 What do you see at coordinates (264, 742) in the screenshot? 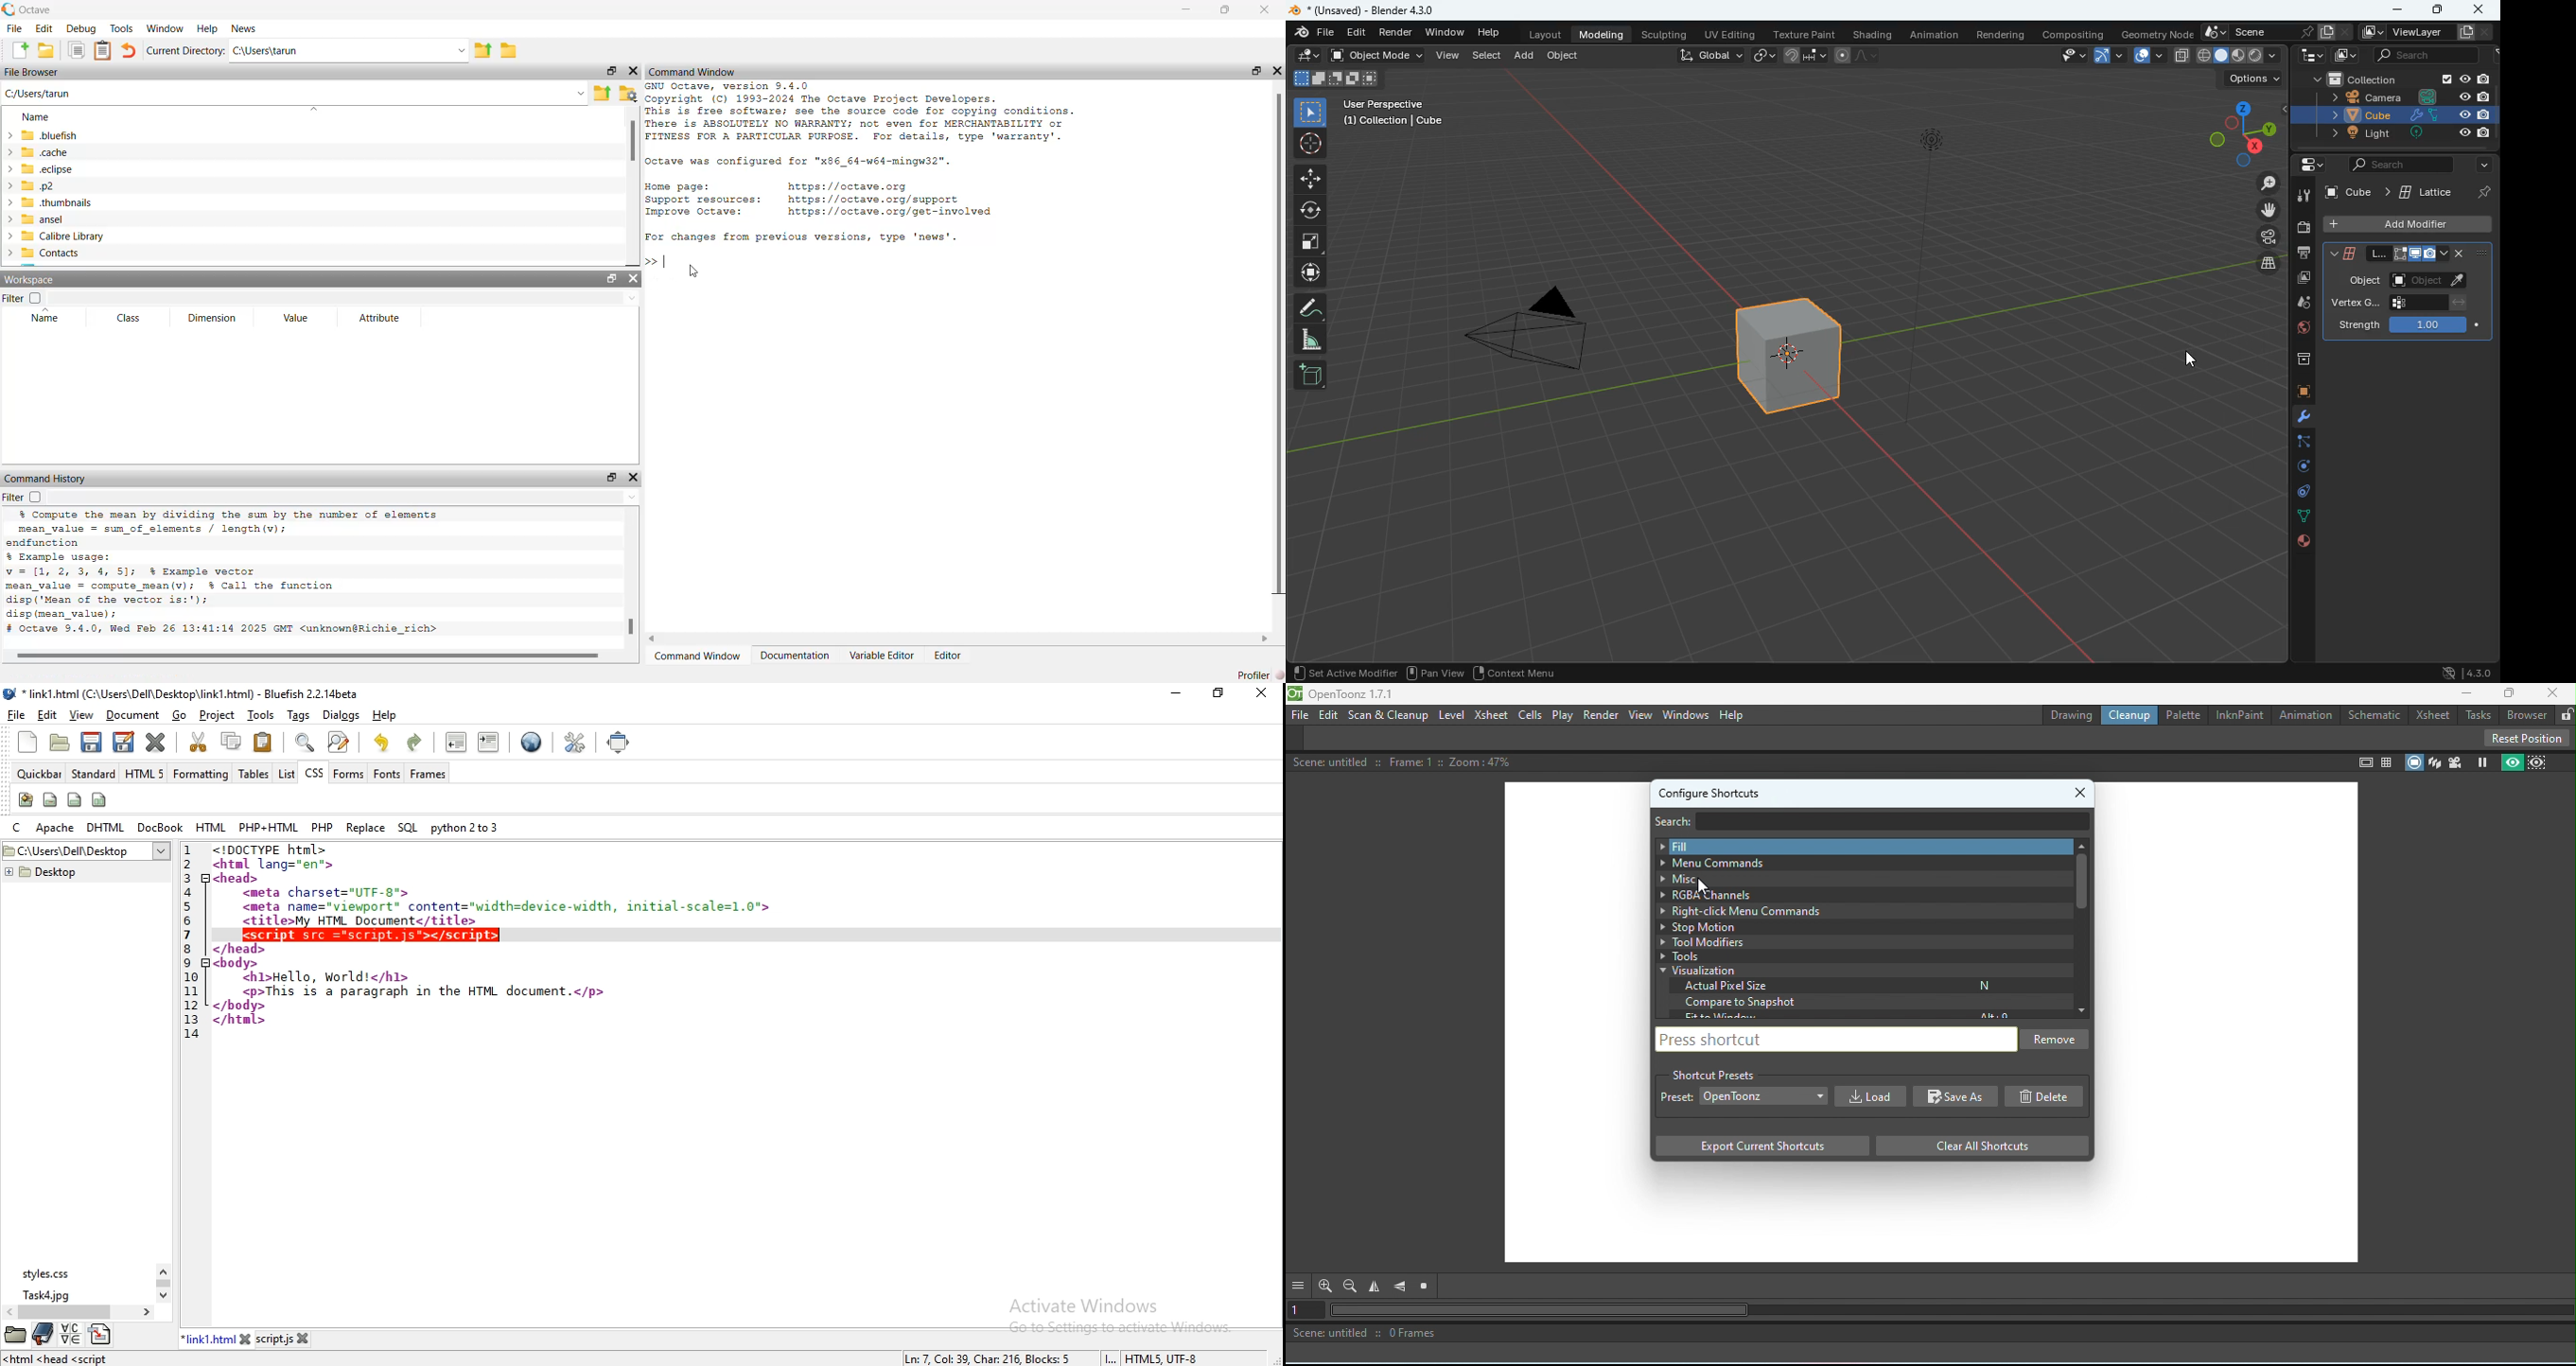
I see `paste` at bounding box center [264, 742].